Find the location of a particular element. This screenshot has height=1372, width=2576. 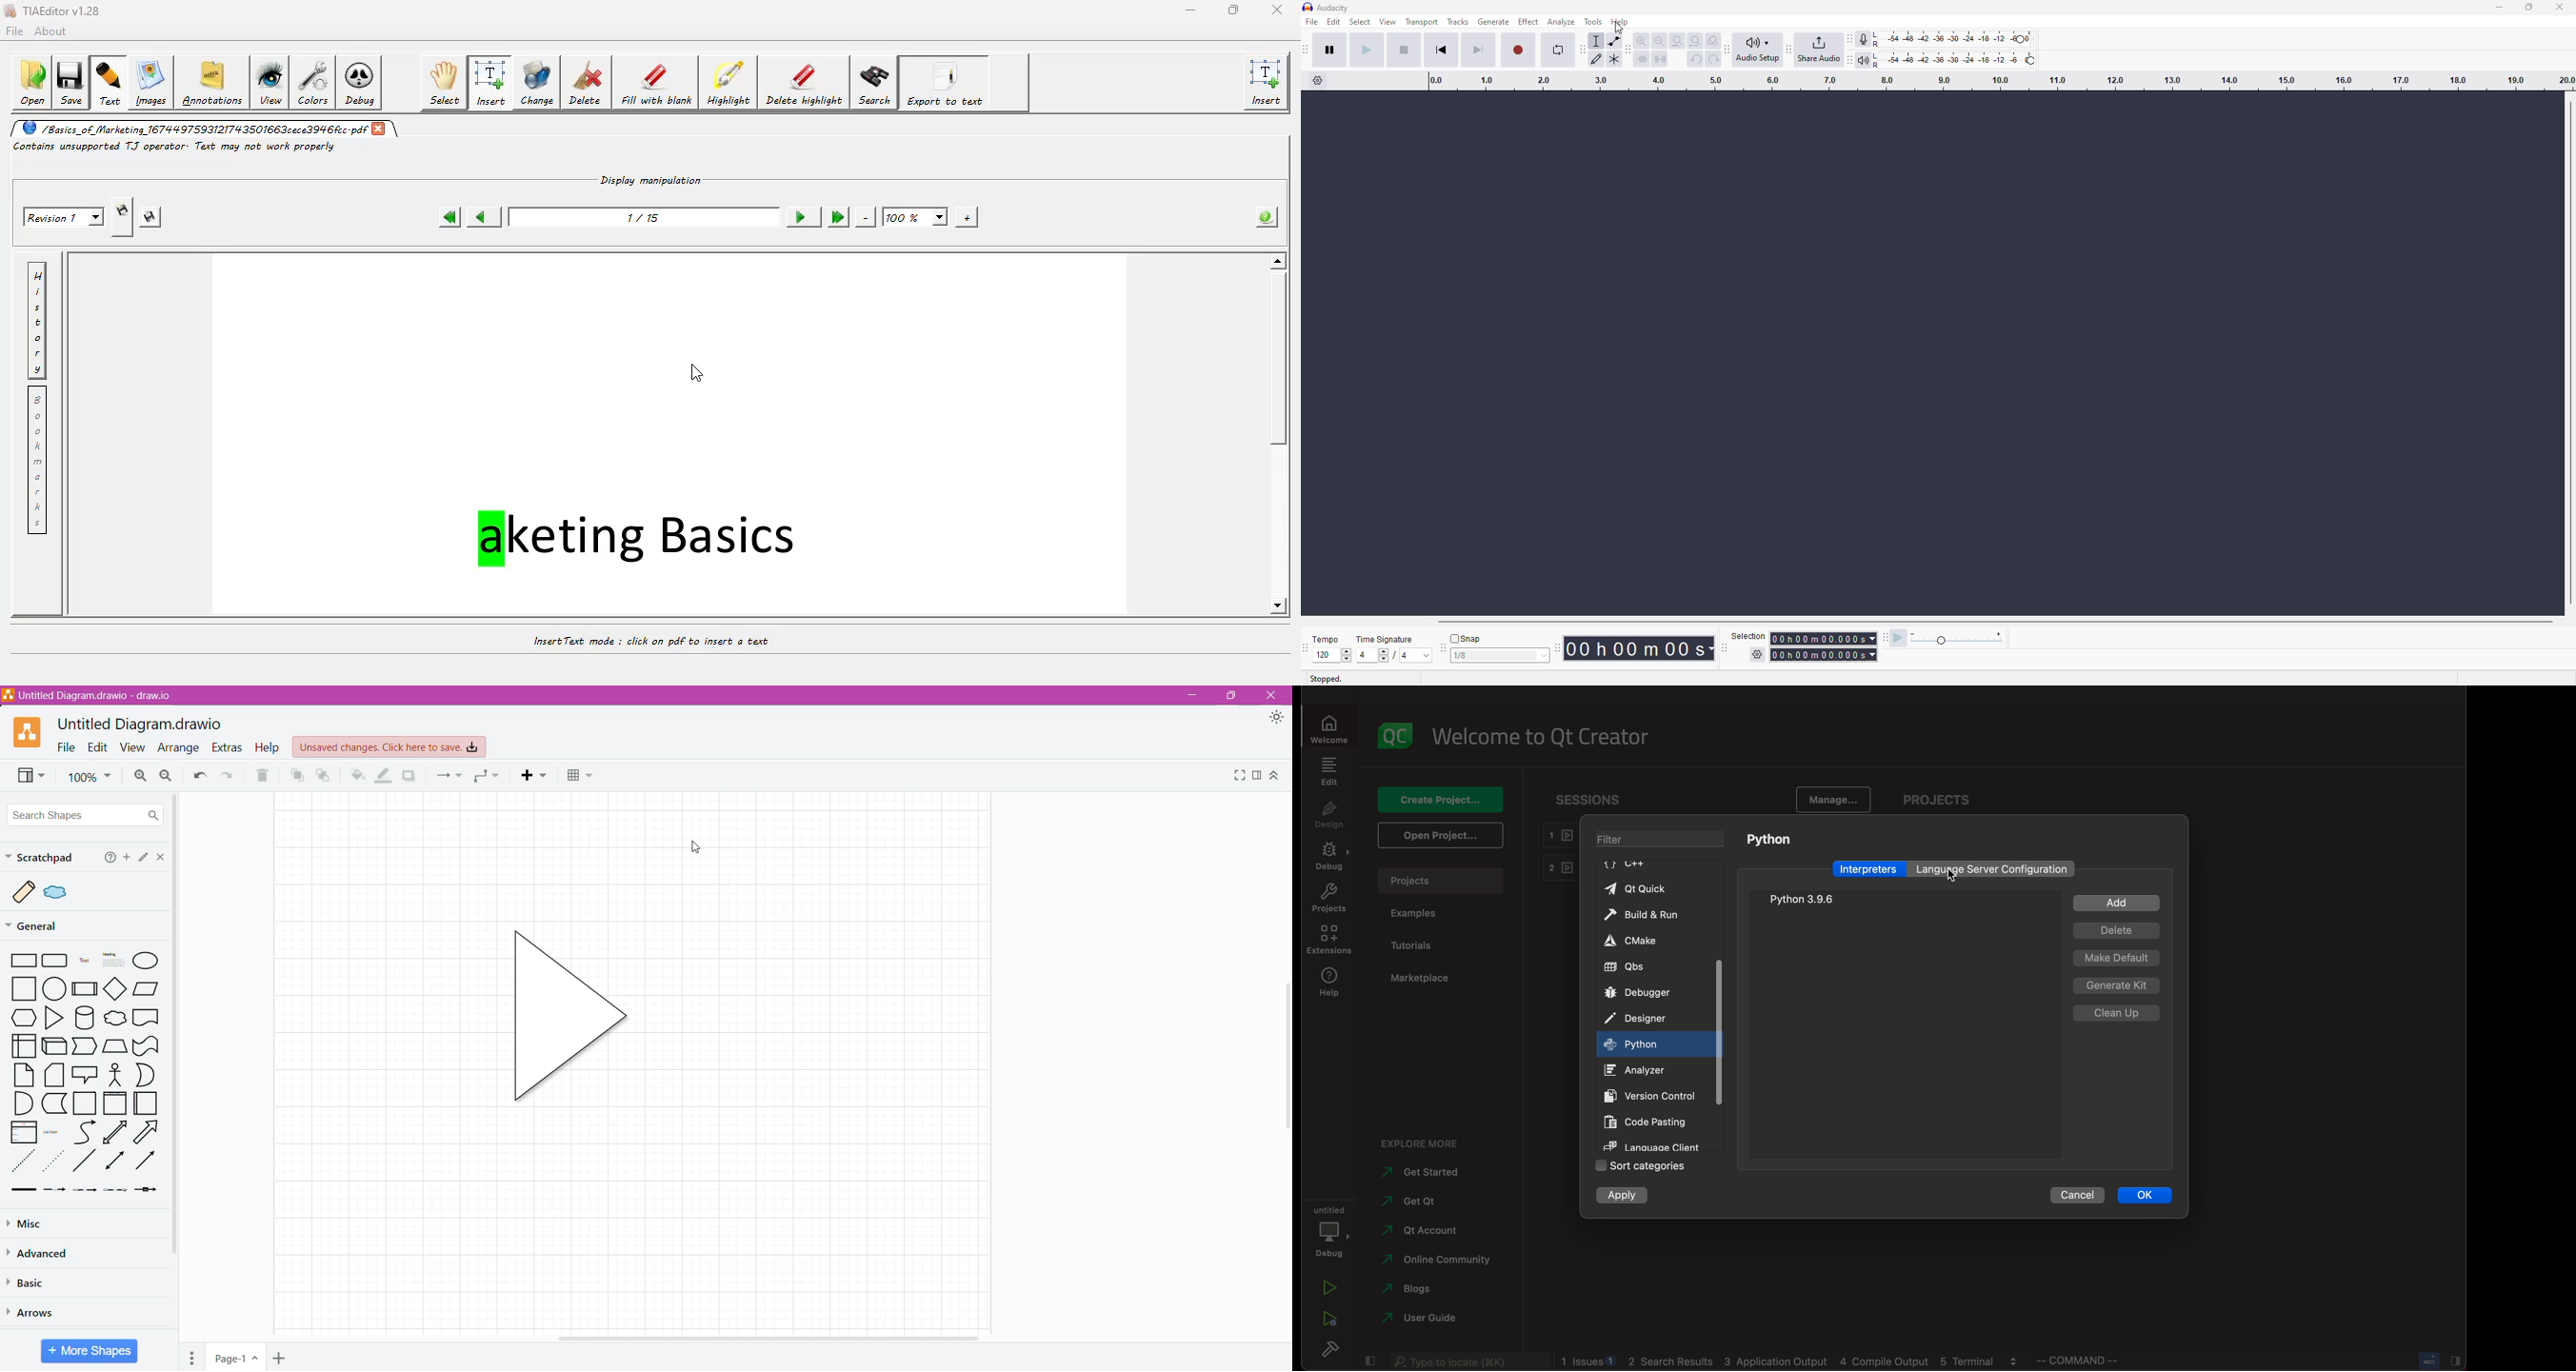

view is located at coordinates (272, 82).